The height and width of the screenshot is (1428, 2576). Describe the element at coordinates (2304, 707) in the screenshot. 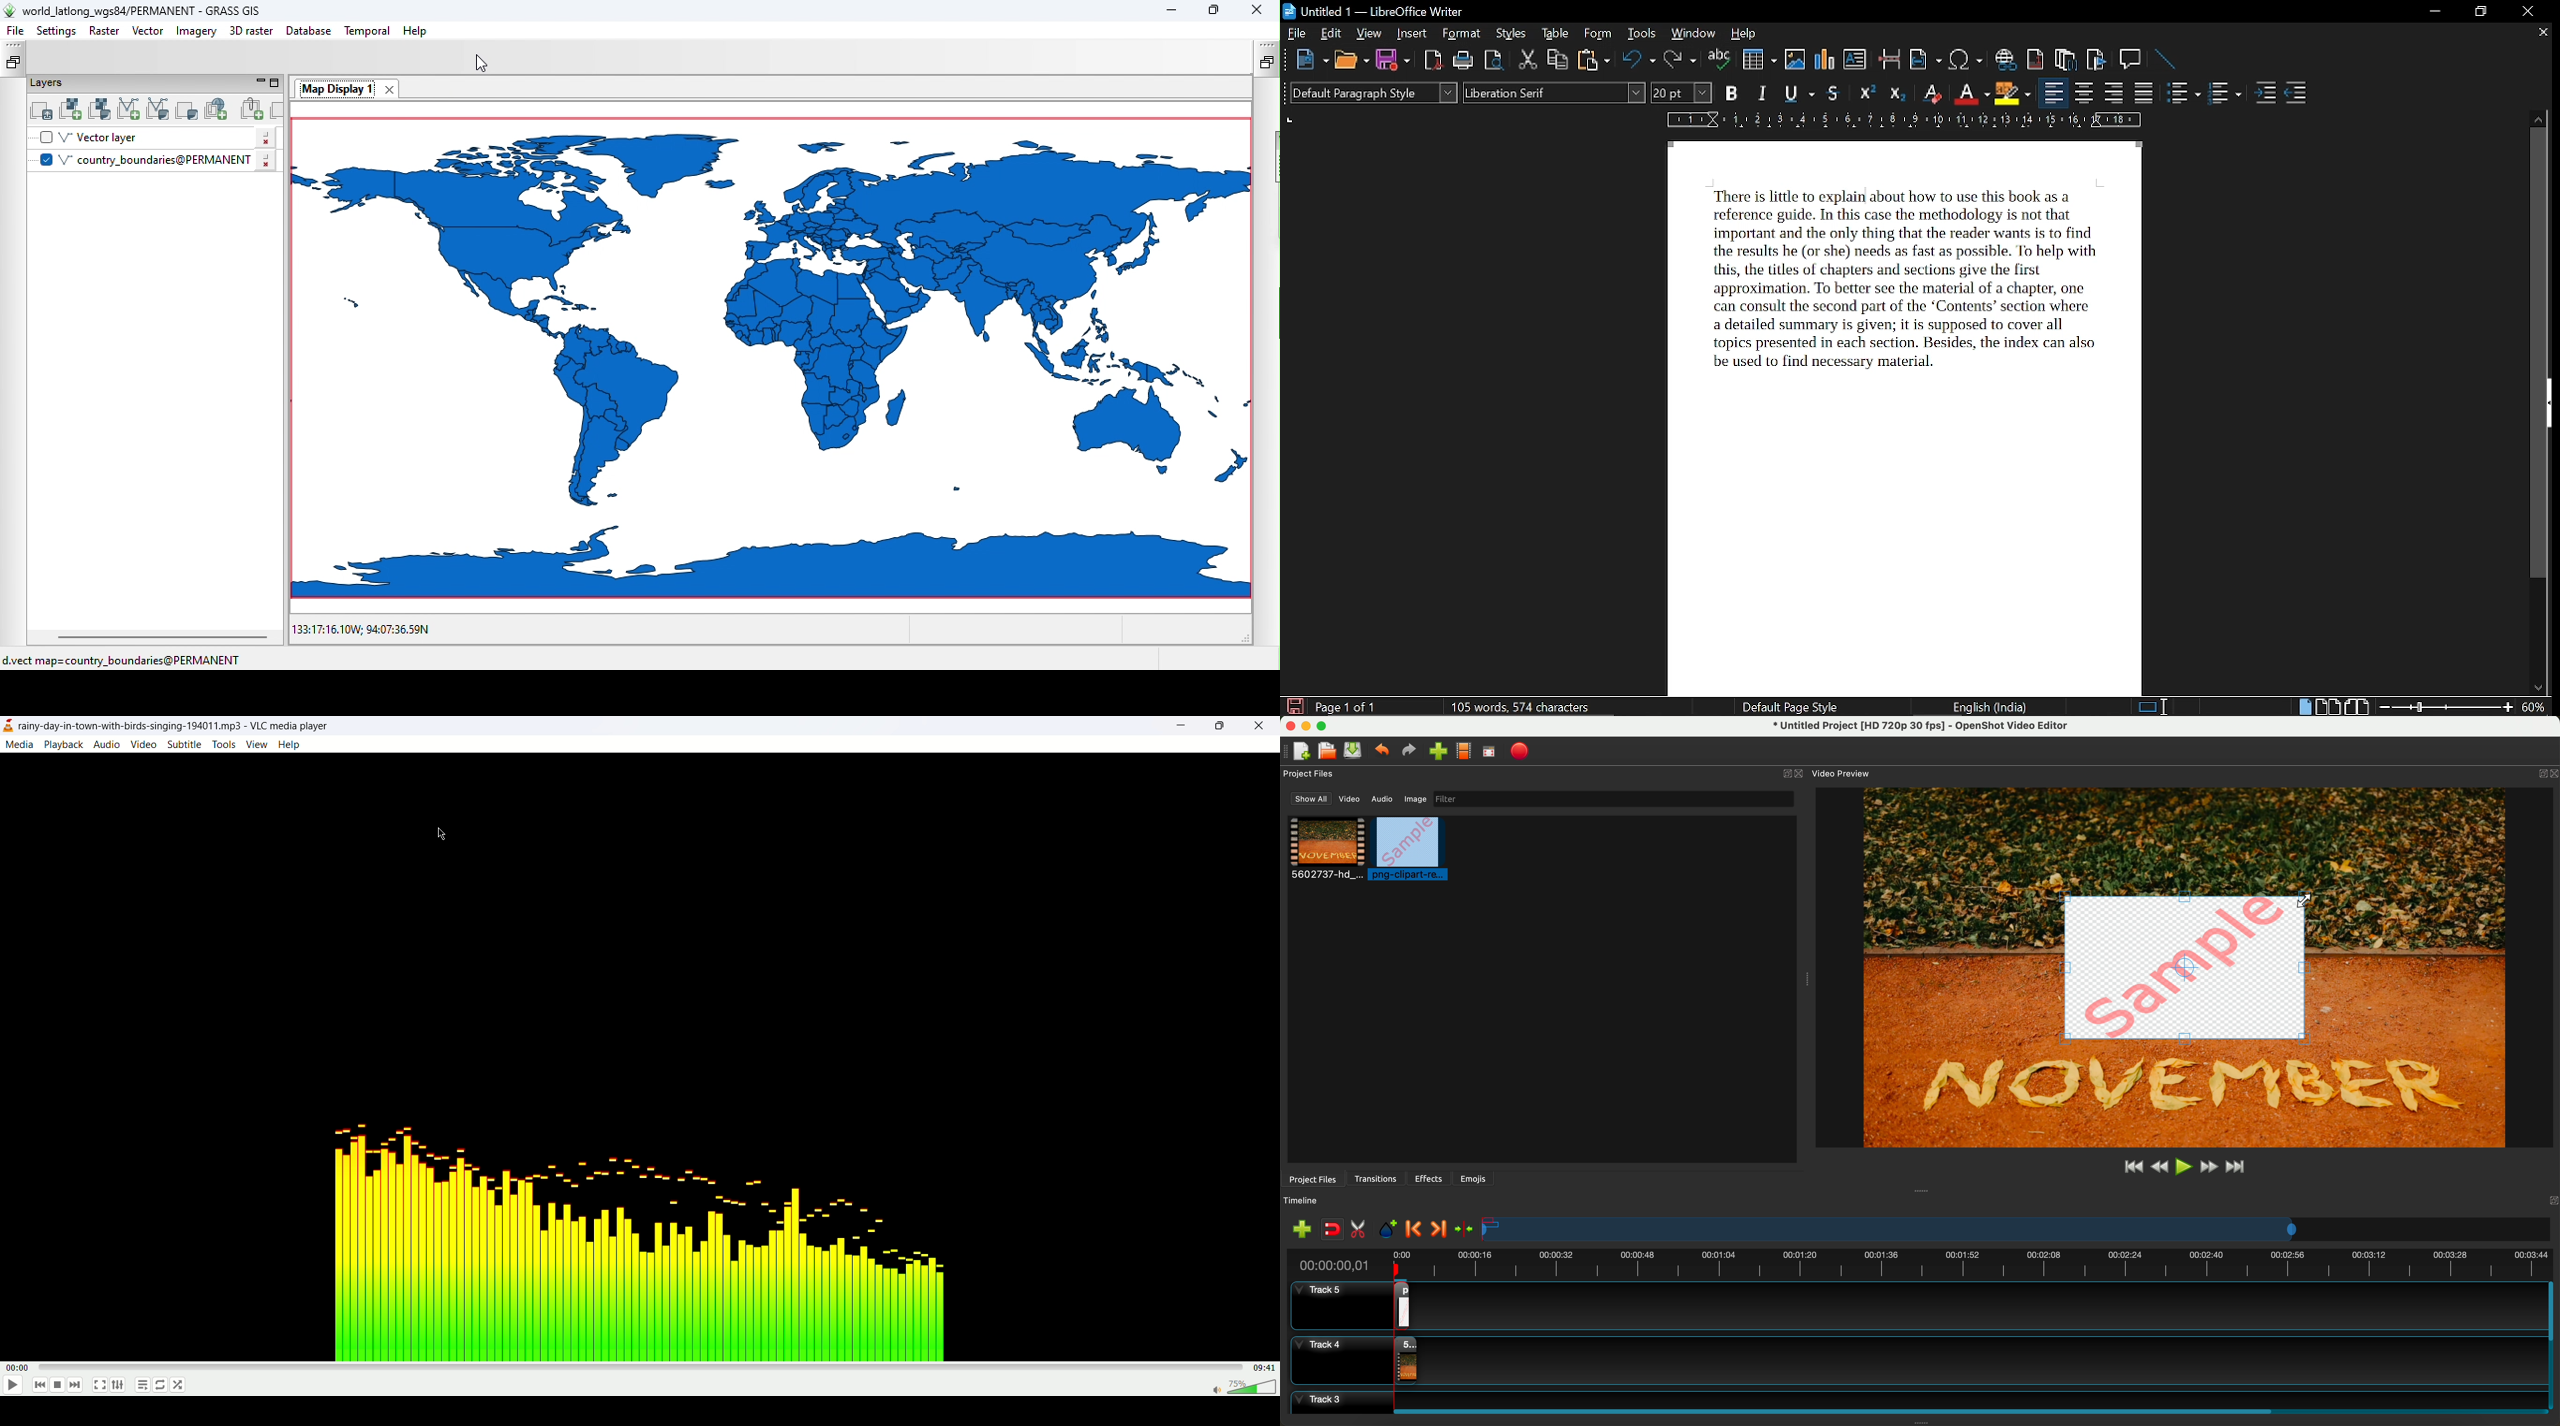

I see `single page view` at that location.